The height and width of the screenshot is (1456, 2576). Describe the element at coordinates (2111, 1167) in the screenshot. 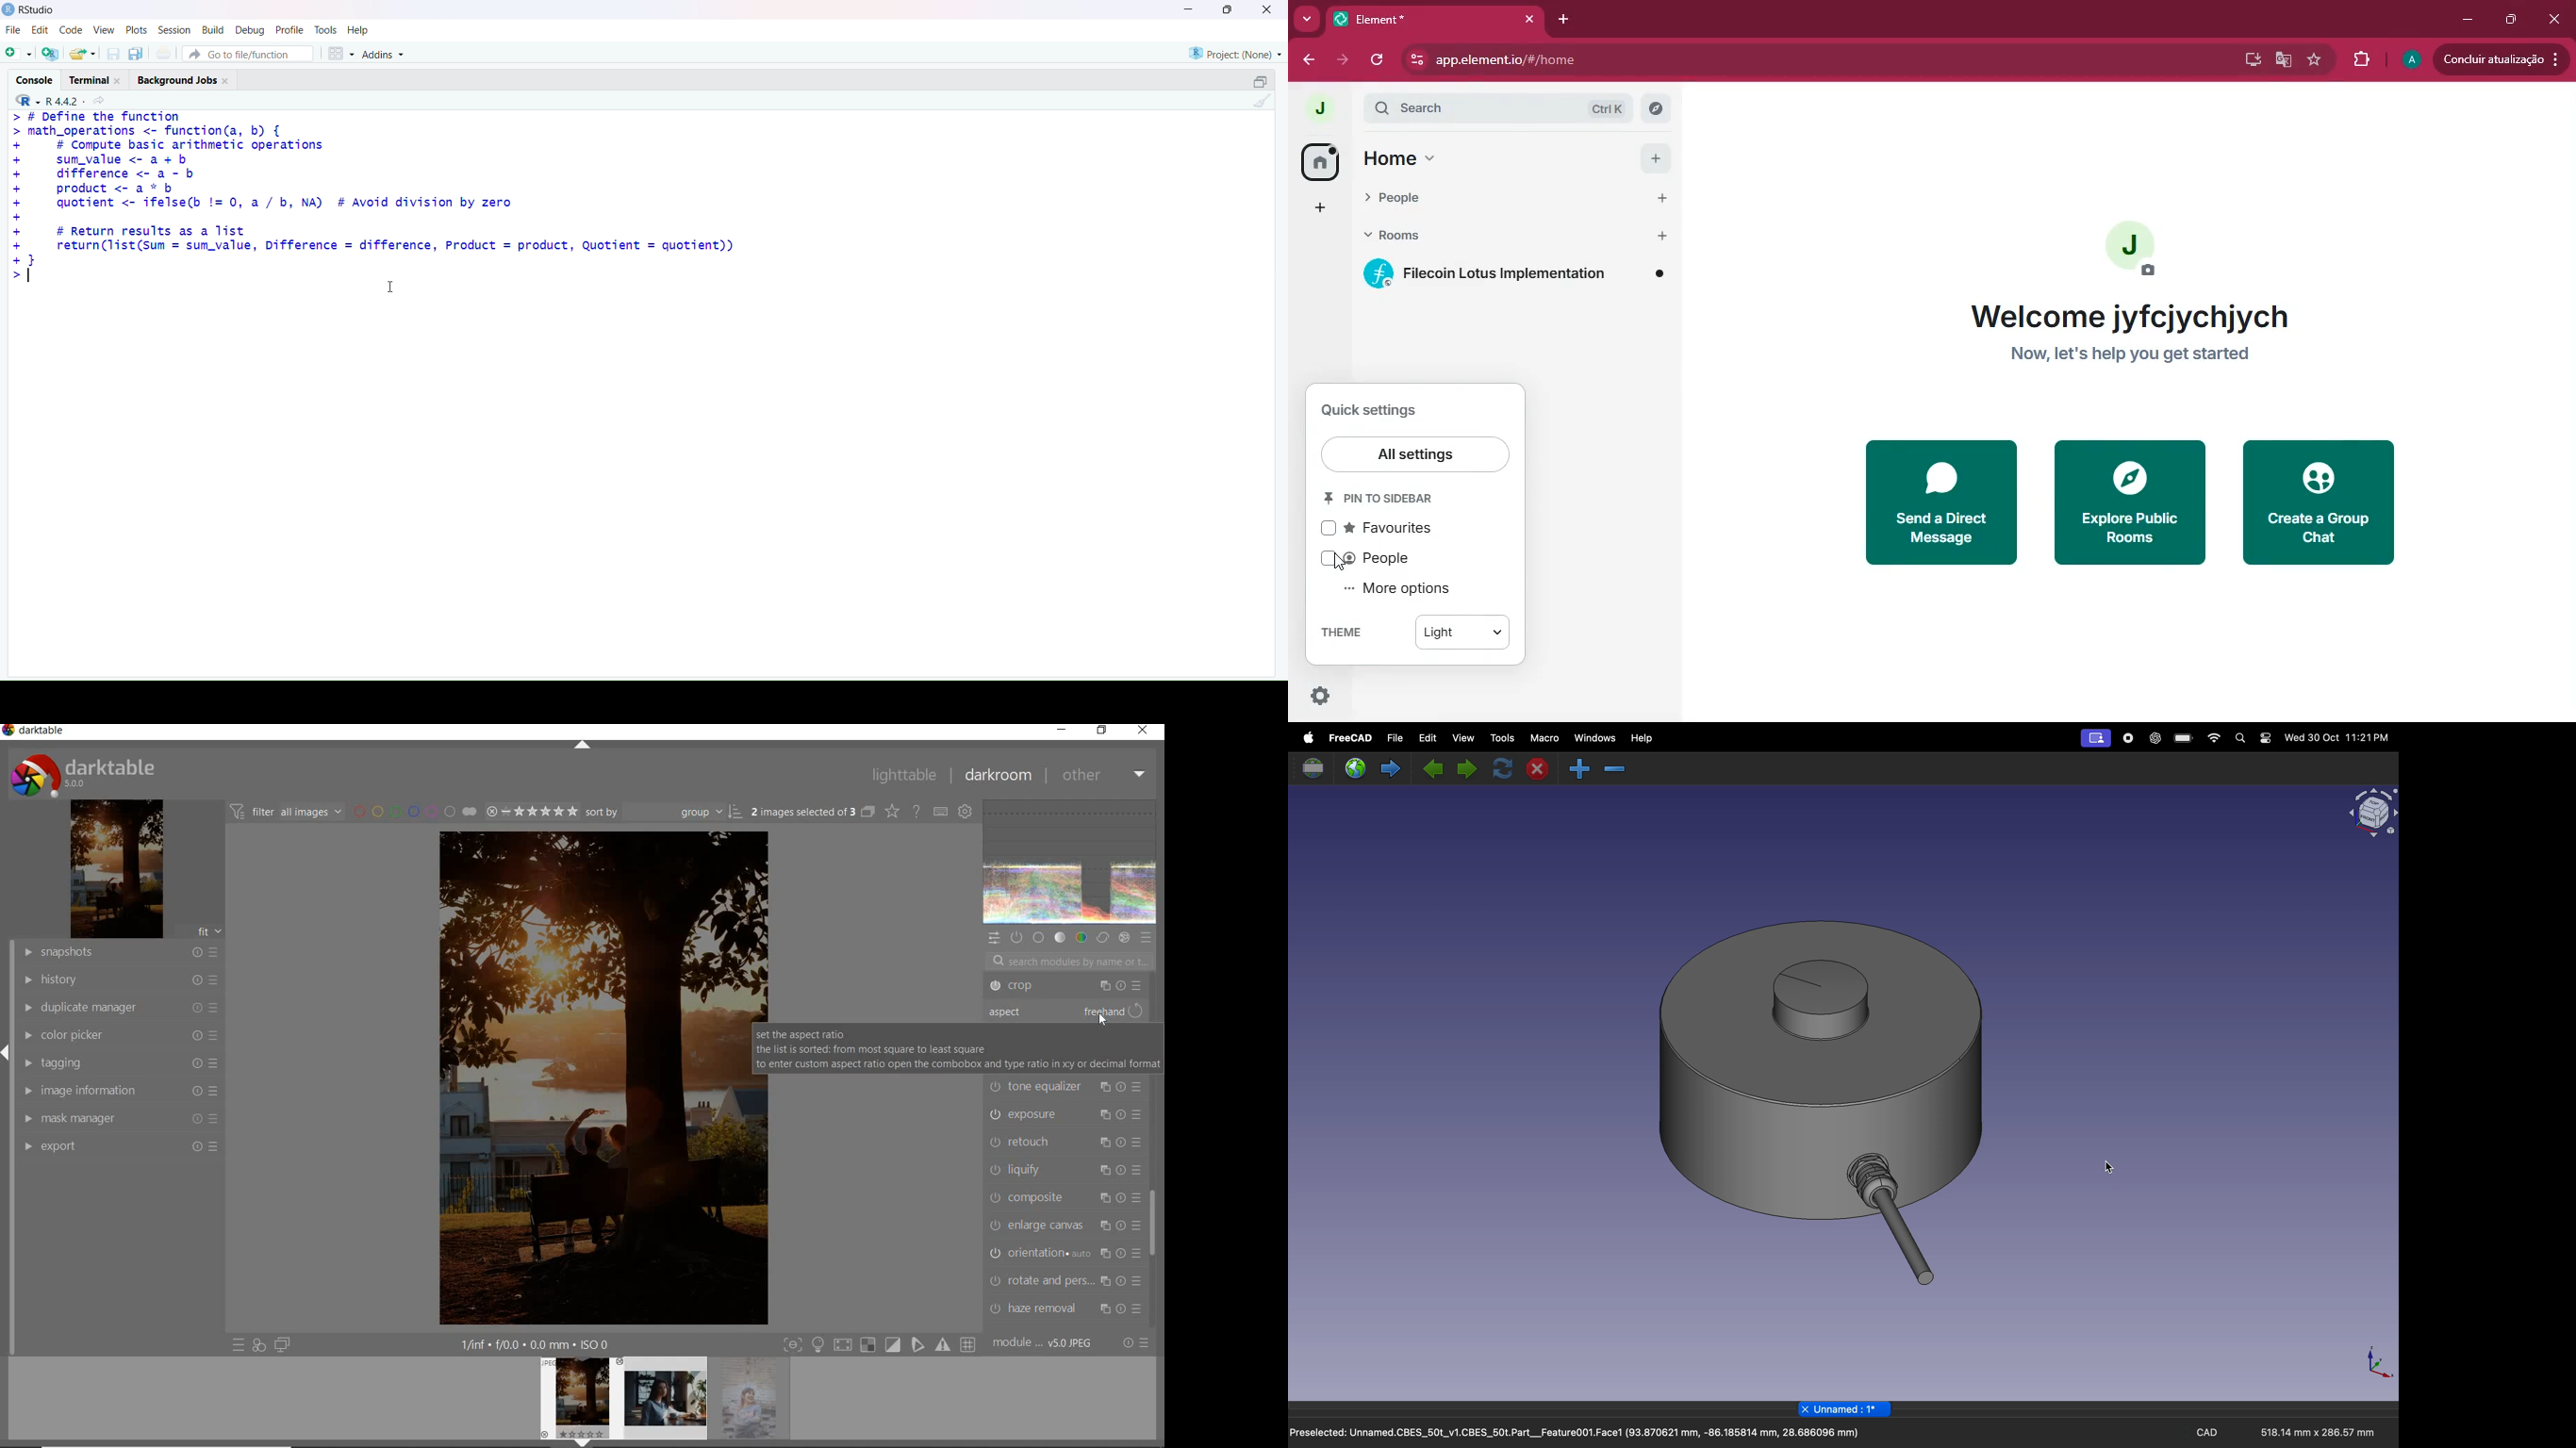

I see `cursor` at that location.